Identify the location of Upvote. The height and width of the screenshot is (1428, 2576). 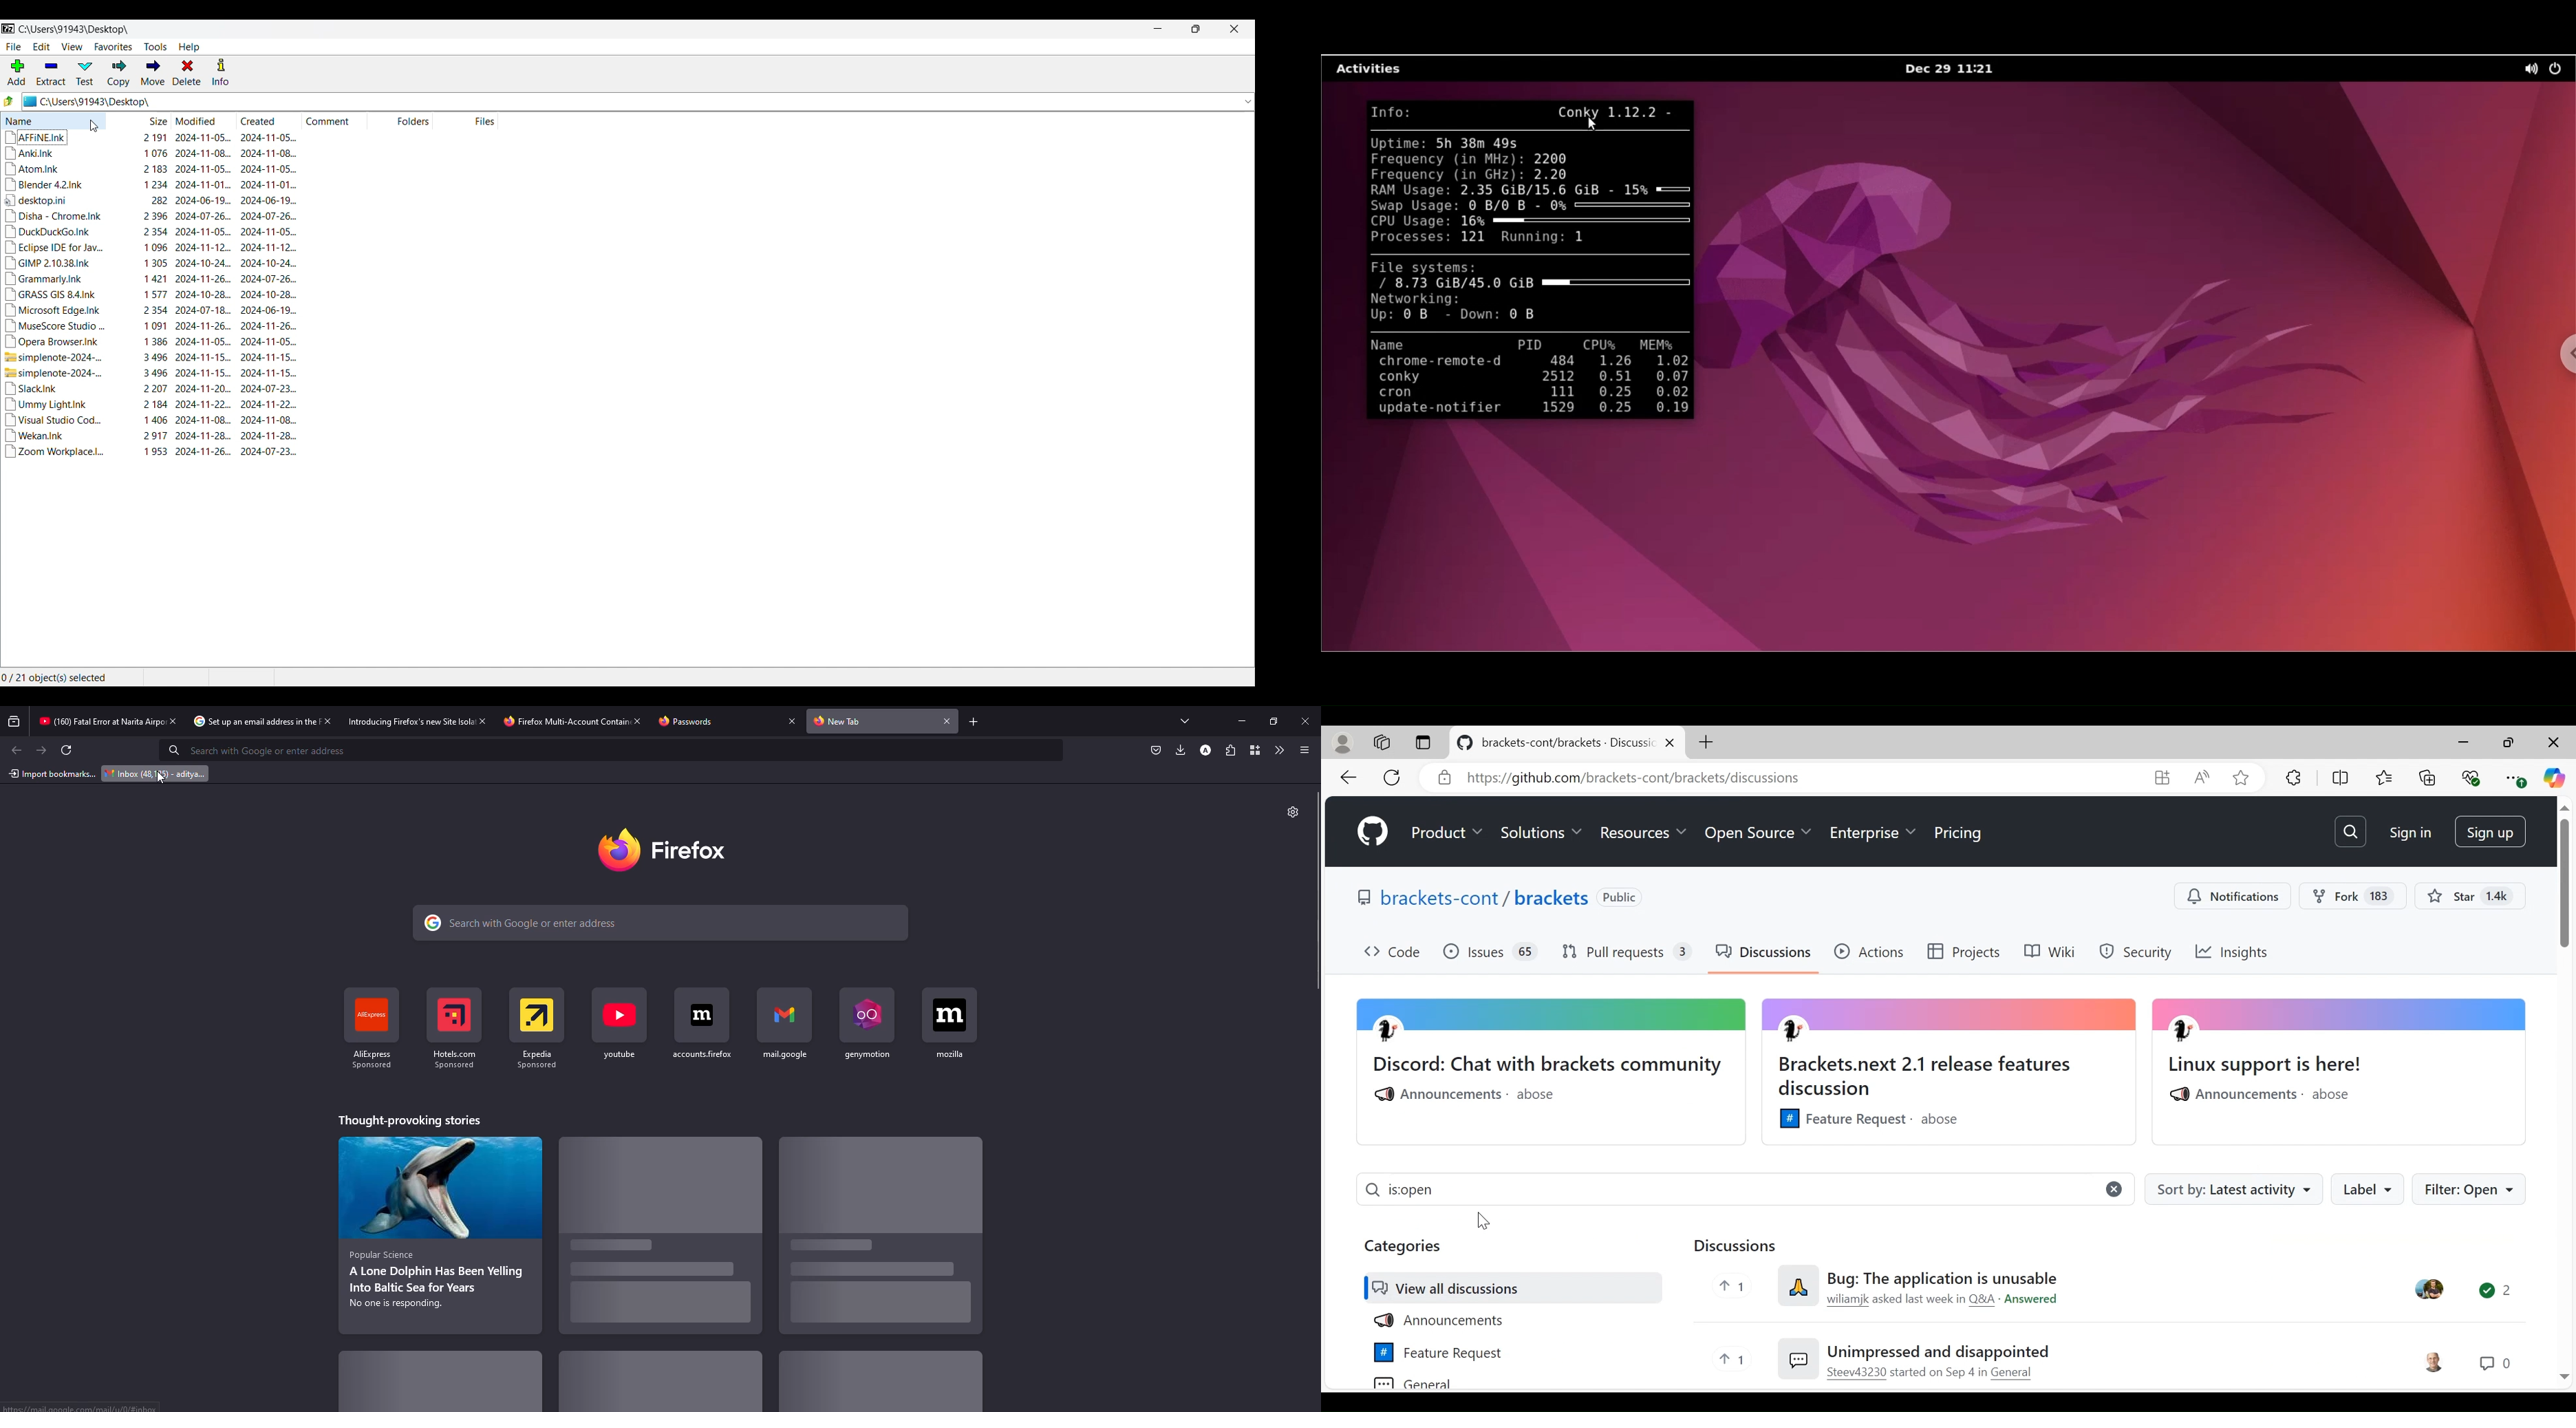
(1730, 1288).